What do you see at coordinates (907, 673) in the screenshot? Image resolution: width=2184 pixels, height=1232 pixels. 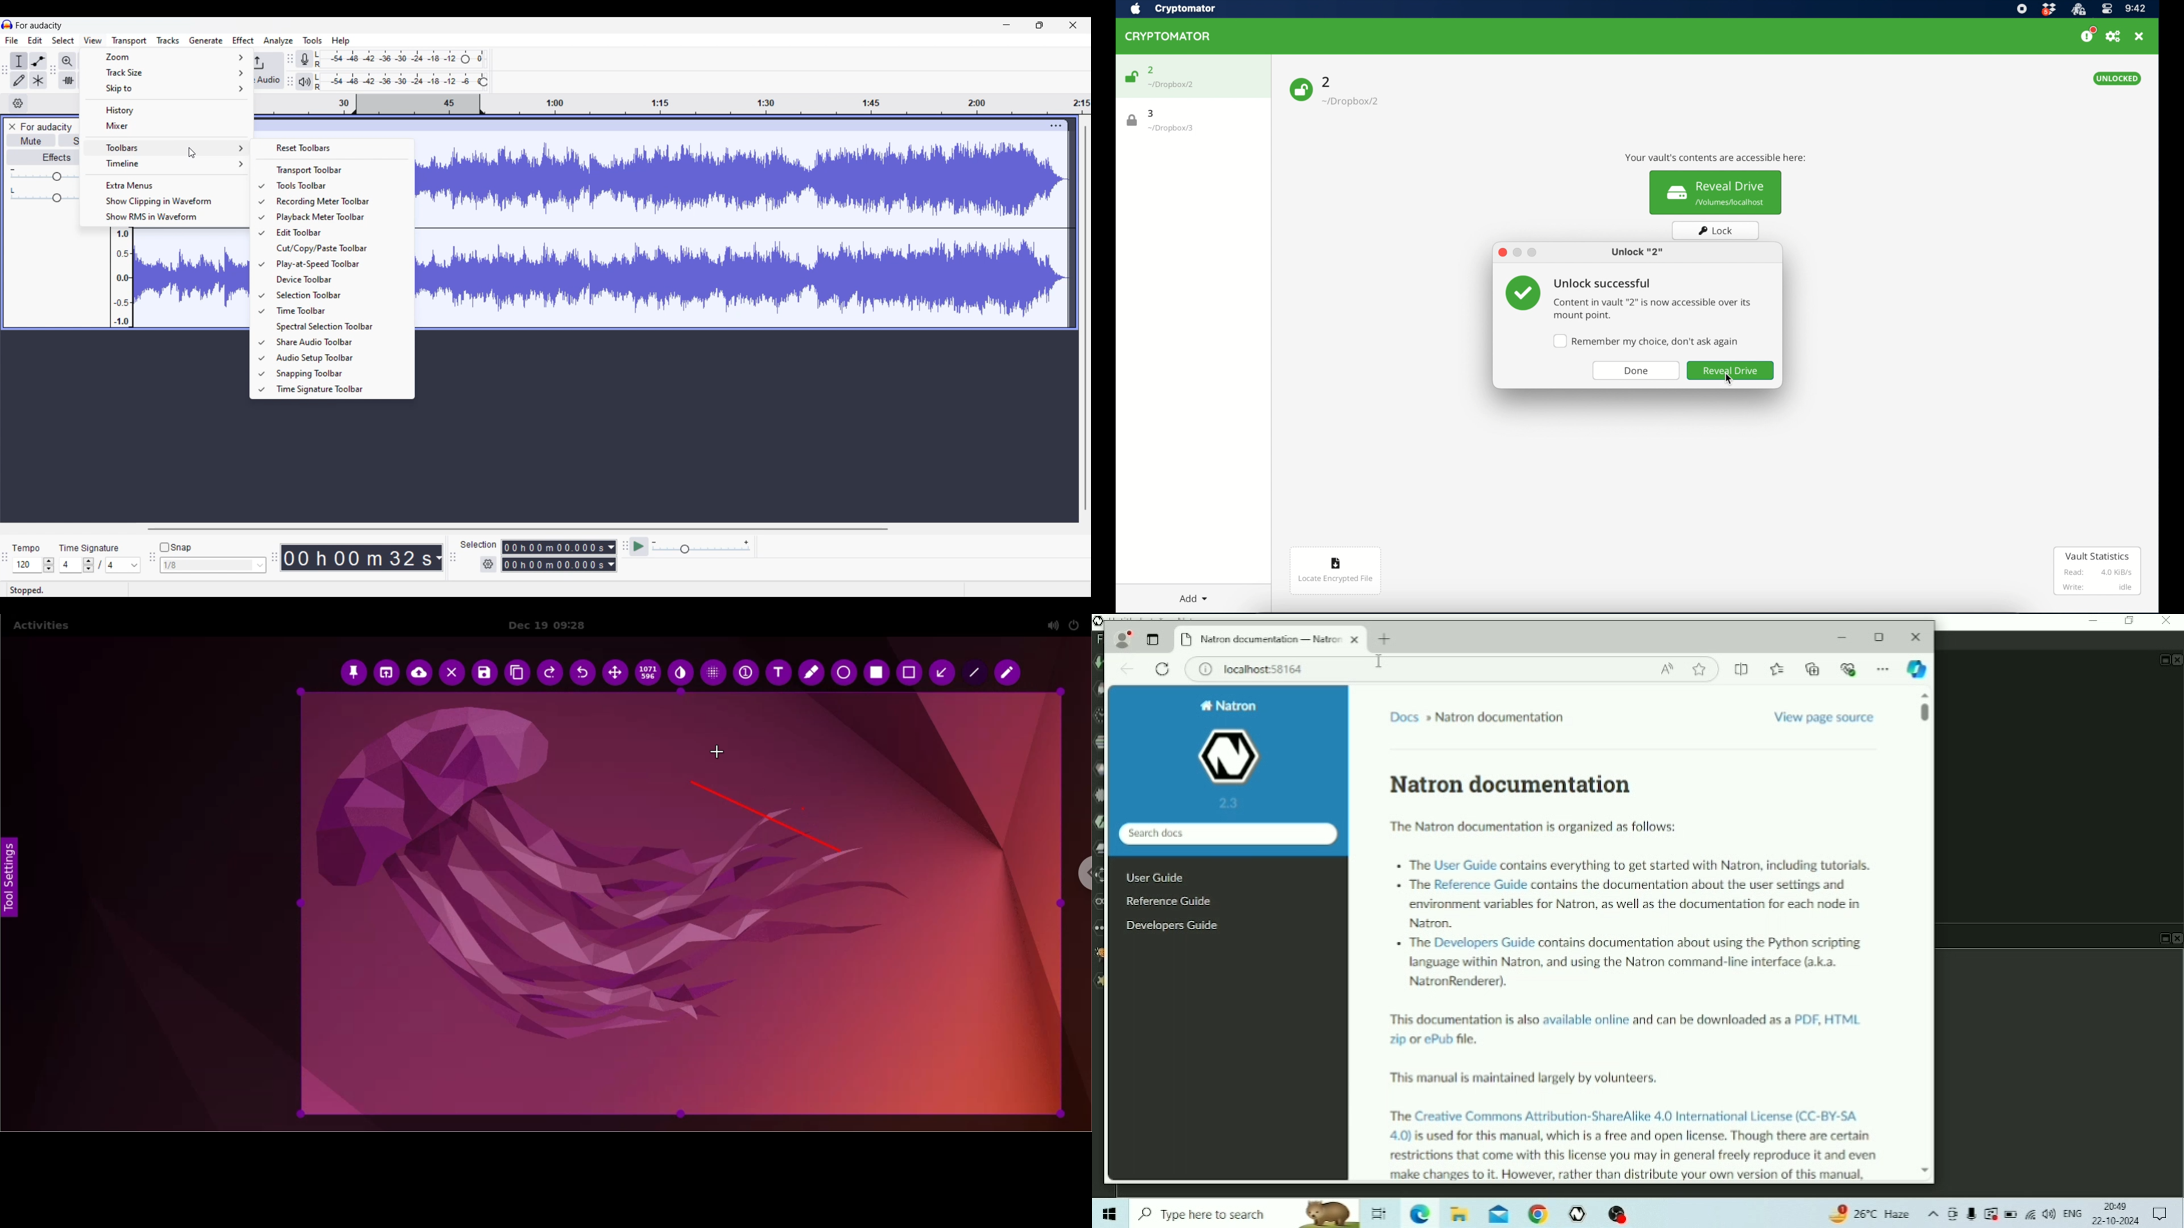 I see `rectangle` at bounding box center [907, 673].